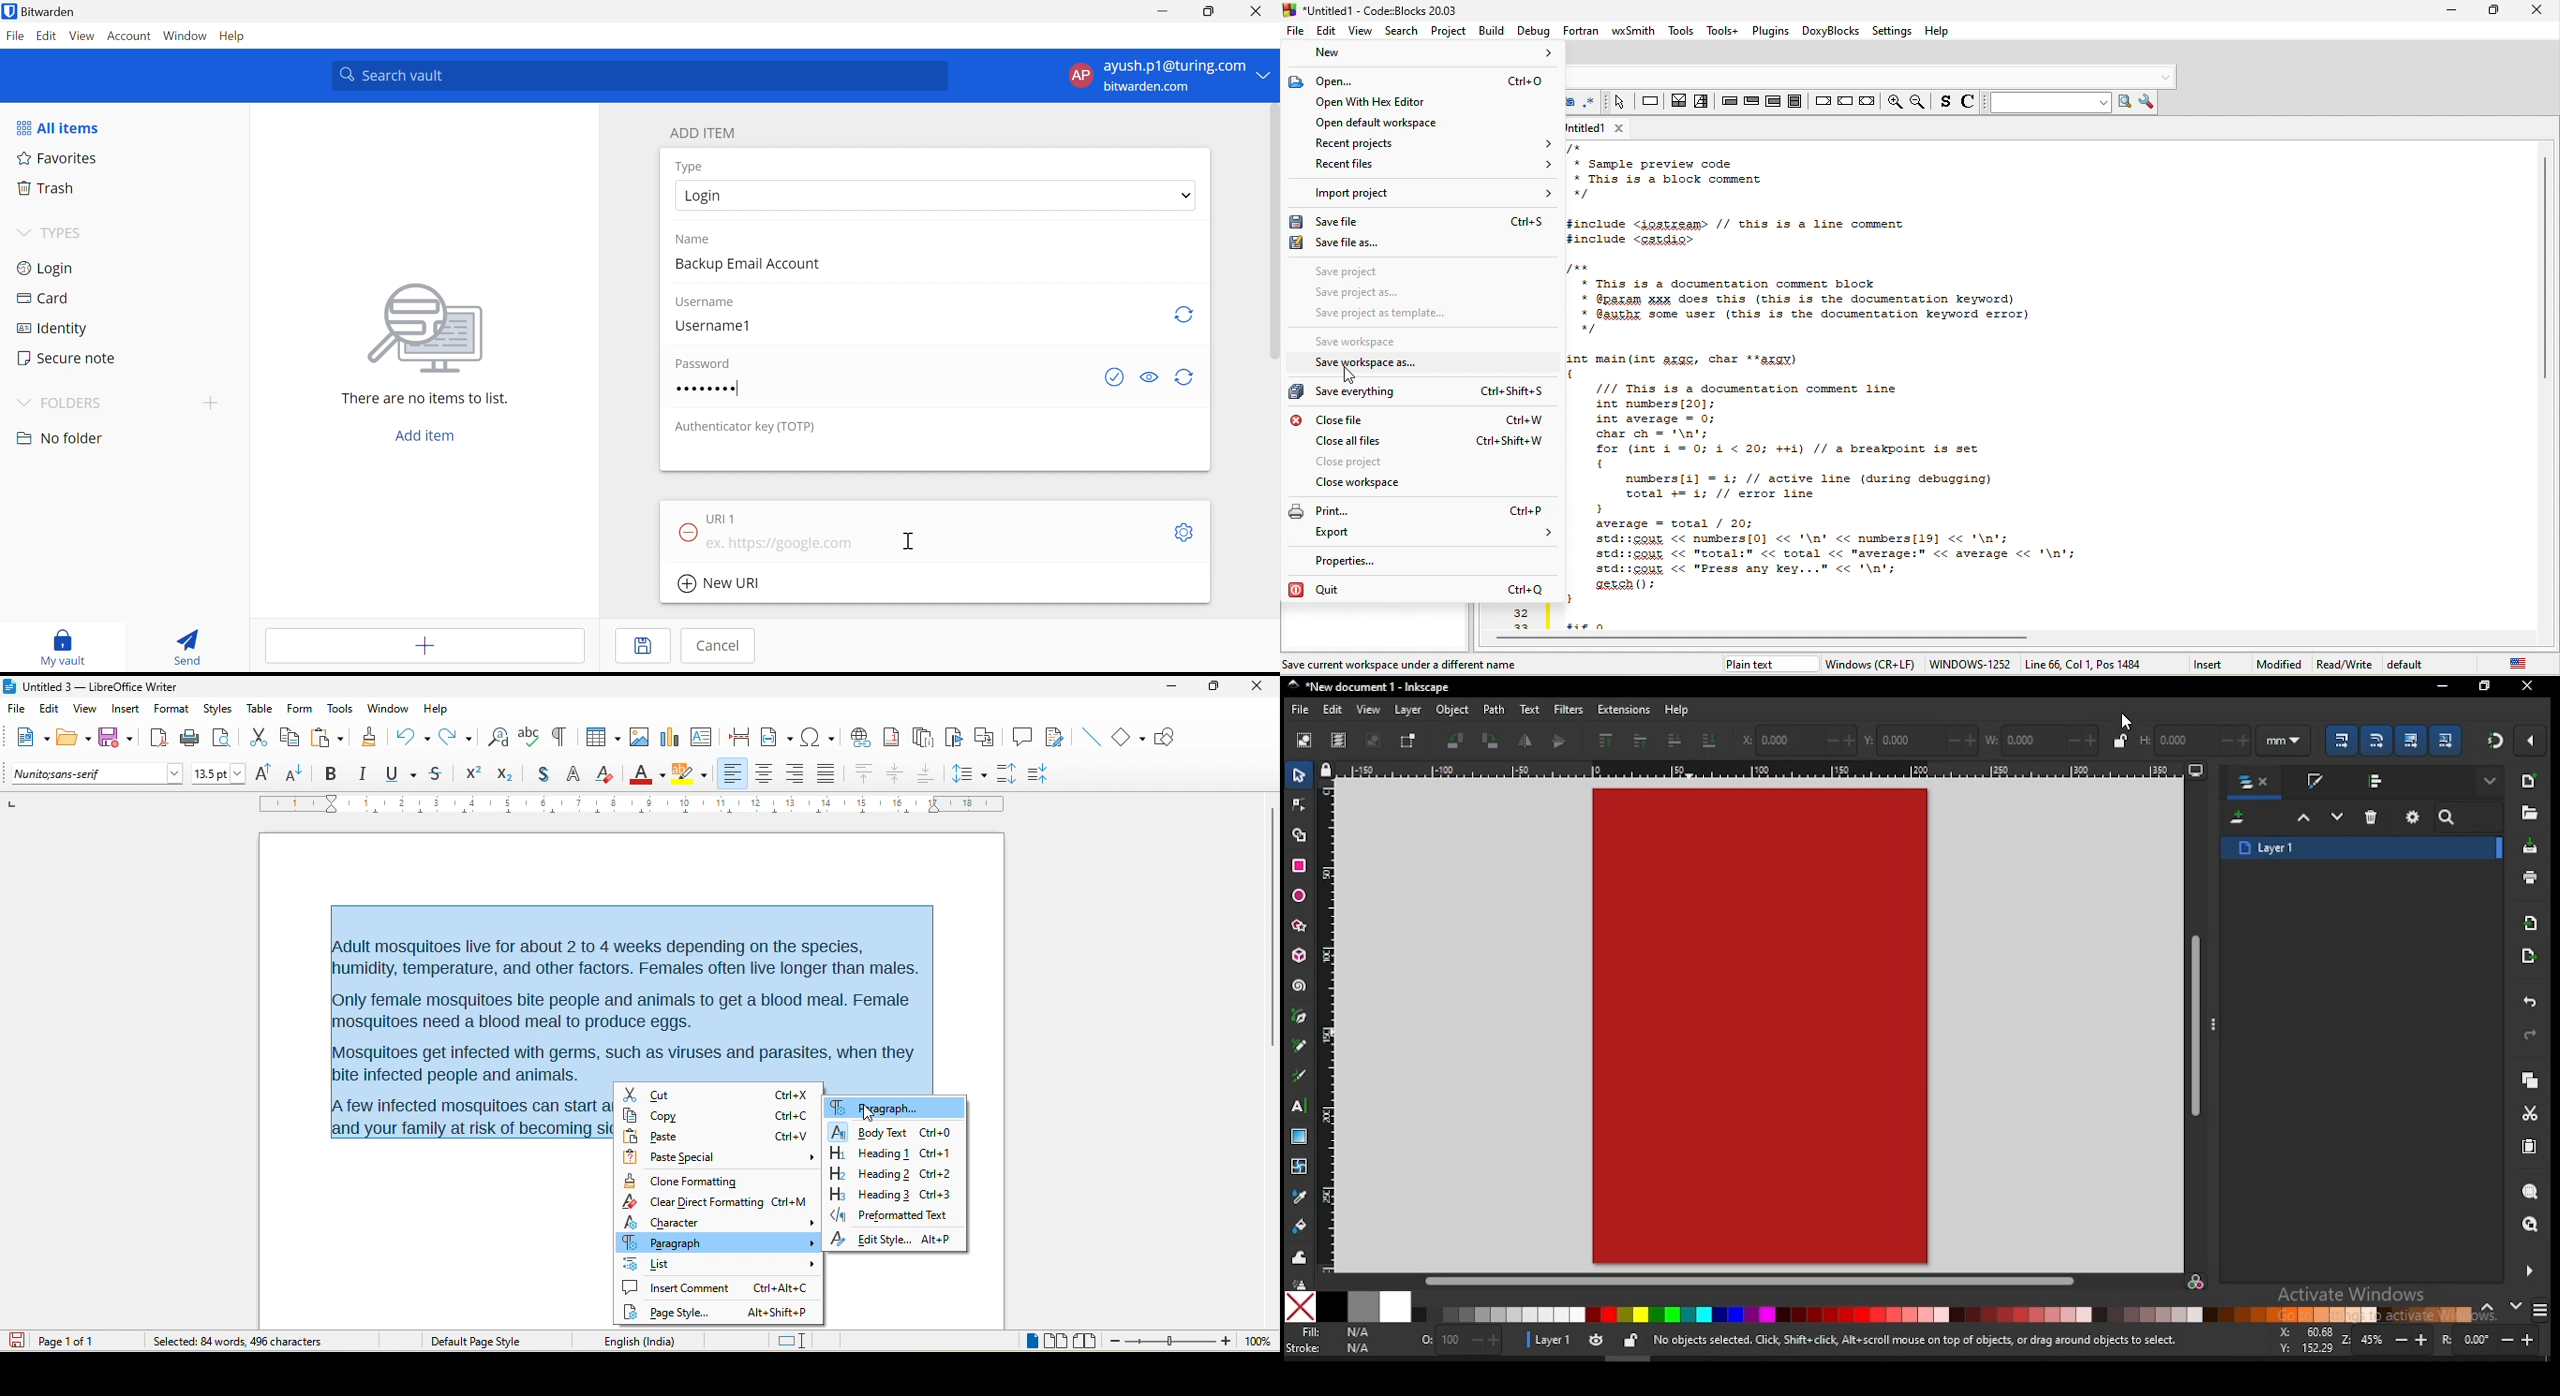 Image resolution: width=2576 pixels, height=1400 pixels. What do you see at coordinates (2527, 1271) in the screenshot?
I see `more settings` at bounding box center [2527, 1271].